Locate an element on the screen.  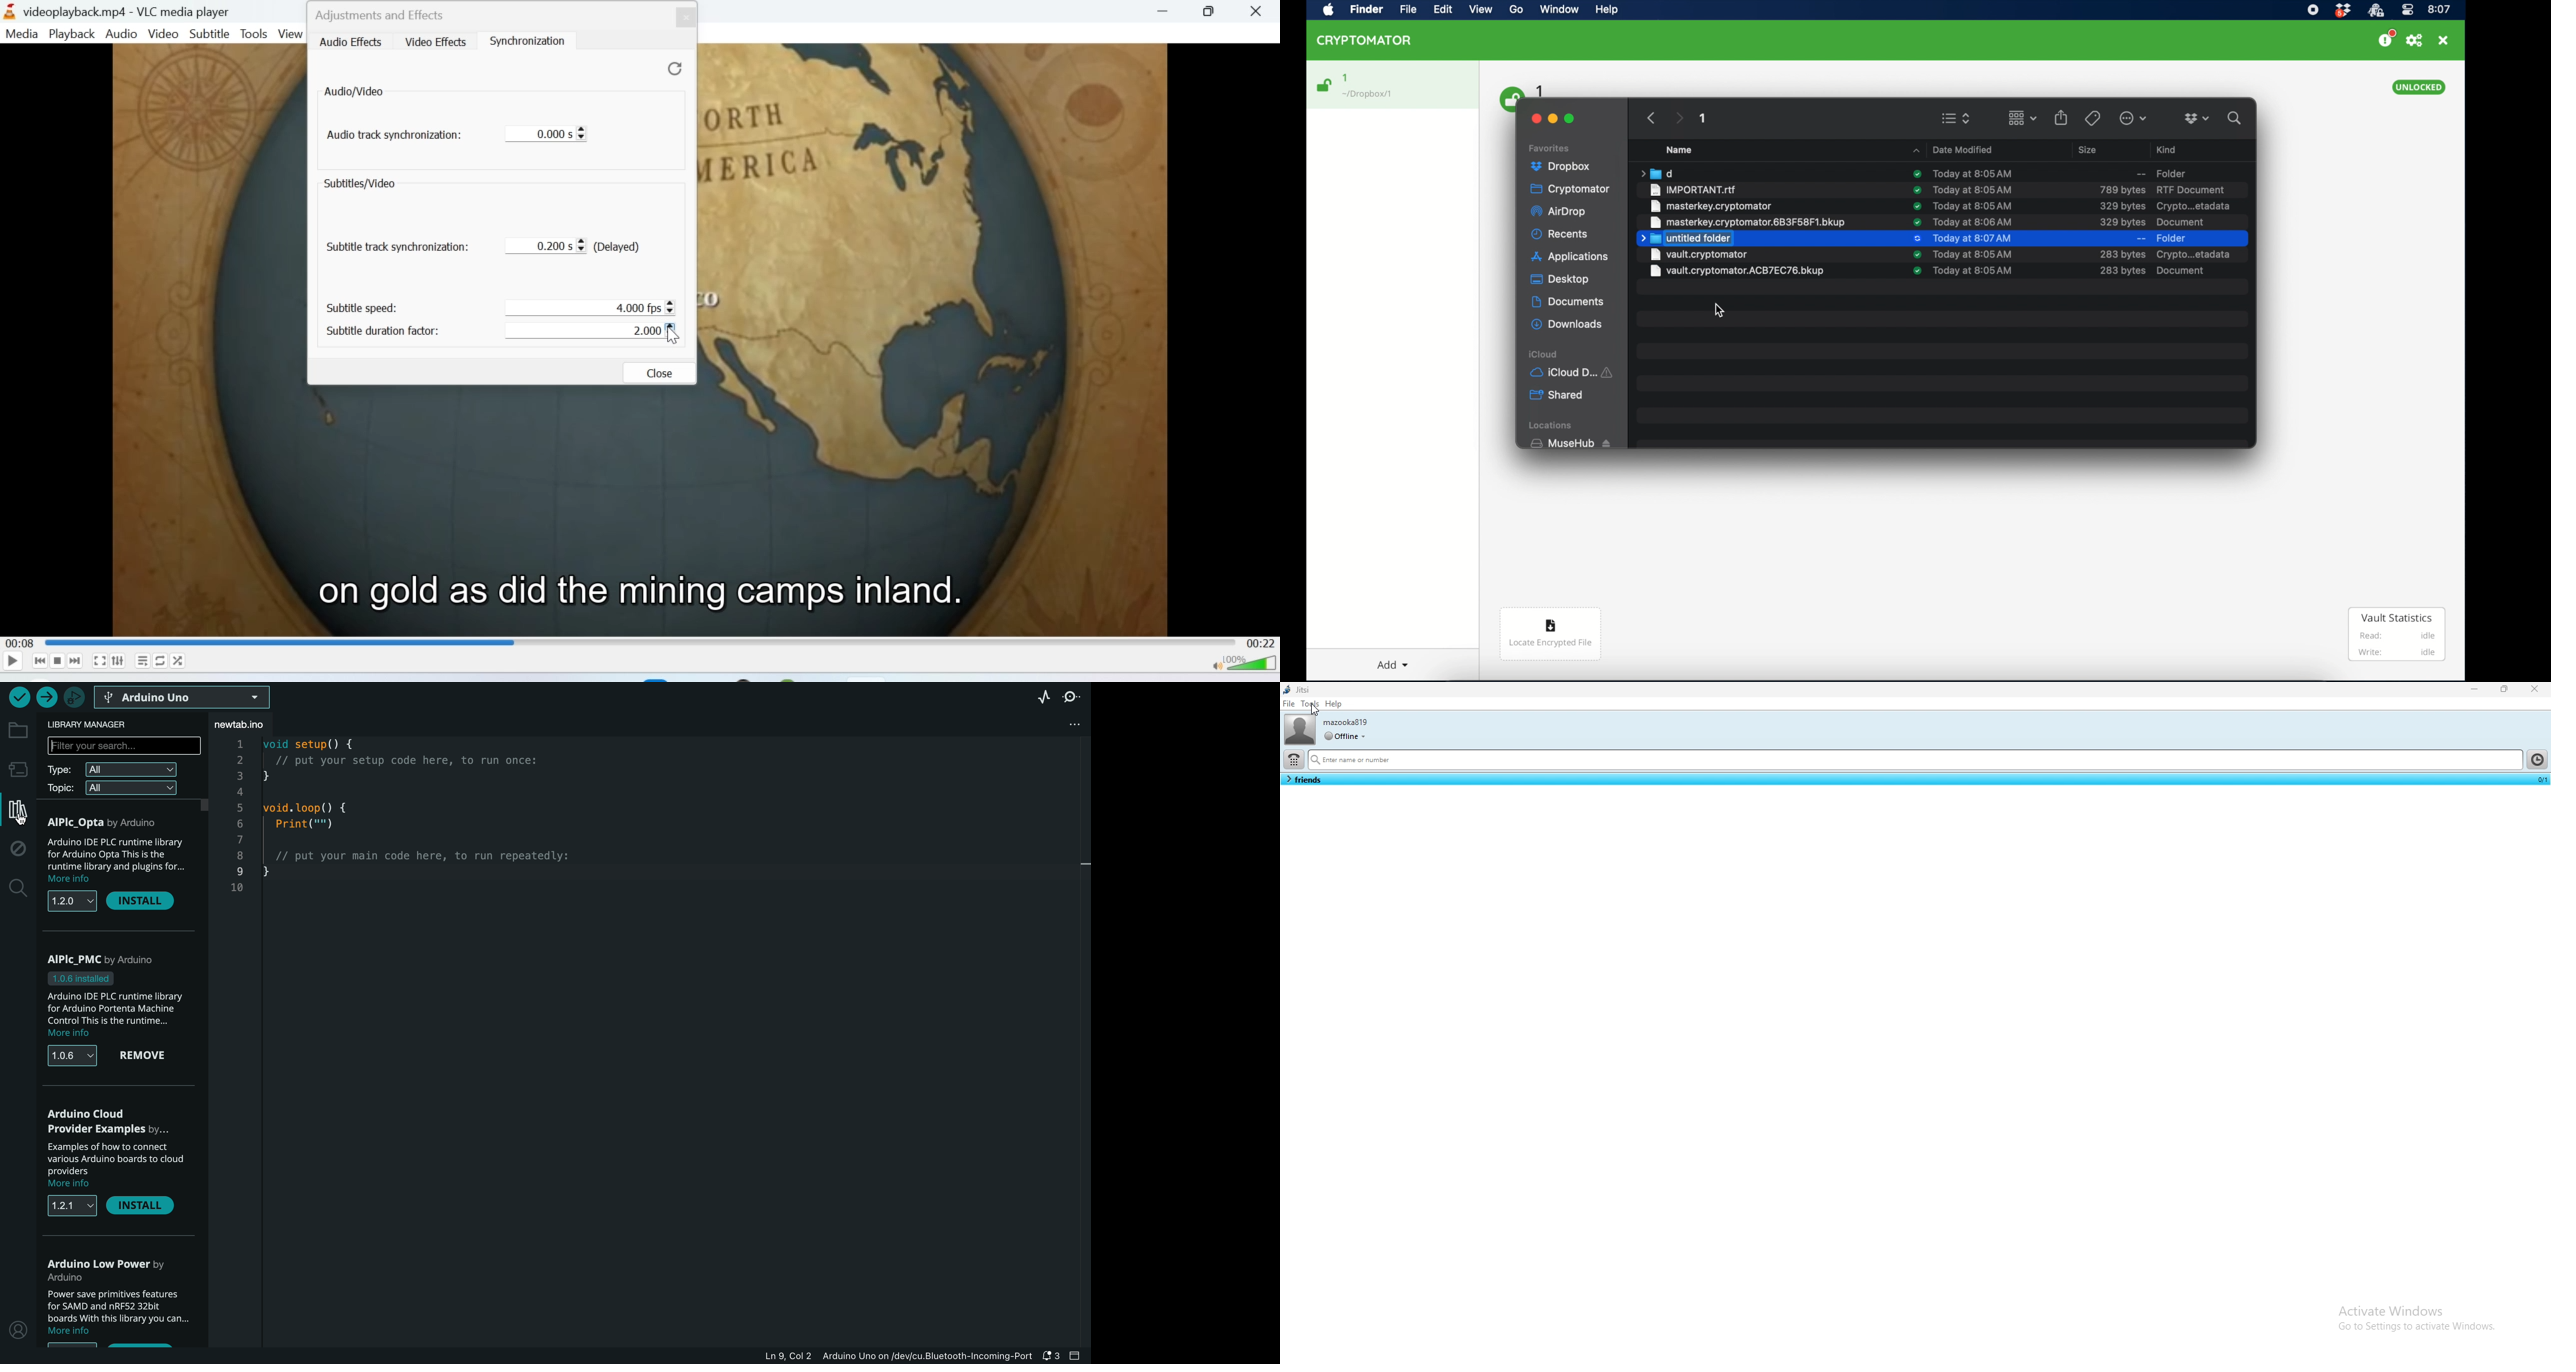
more options is located at coordinates (2134, 118).